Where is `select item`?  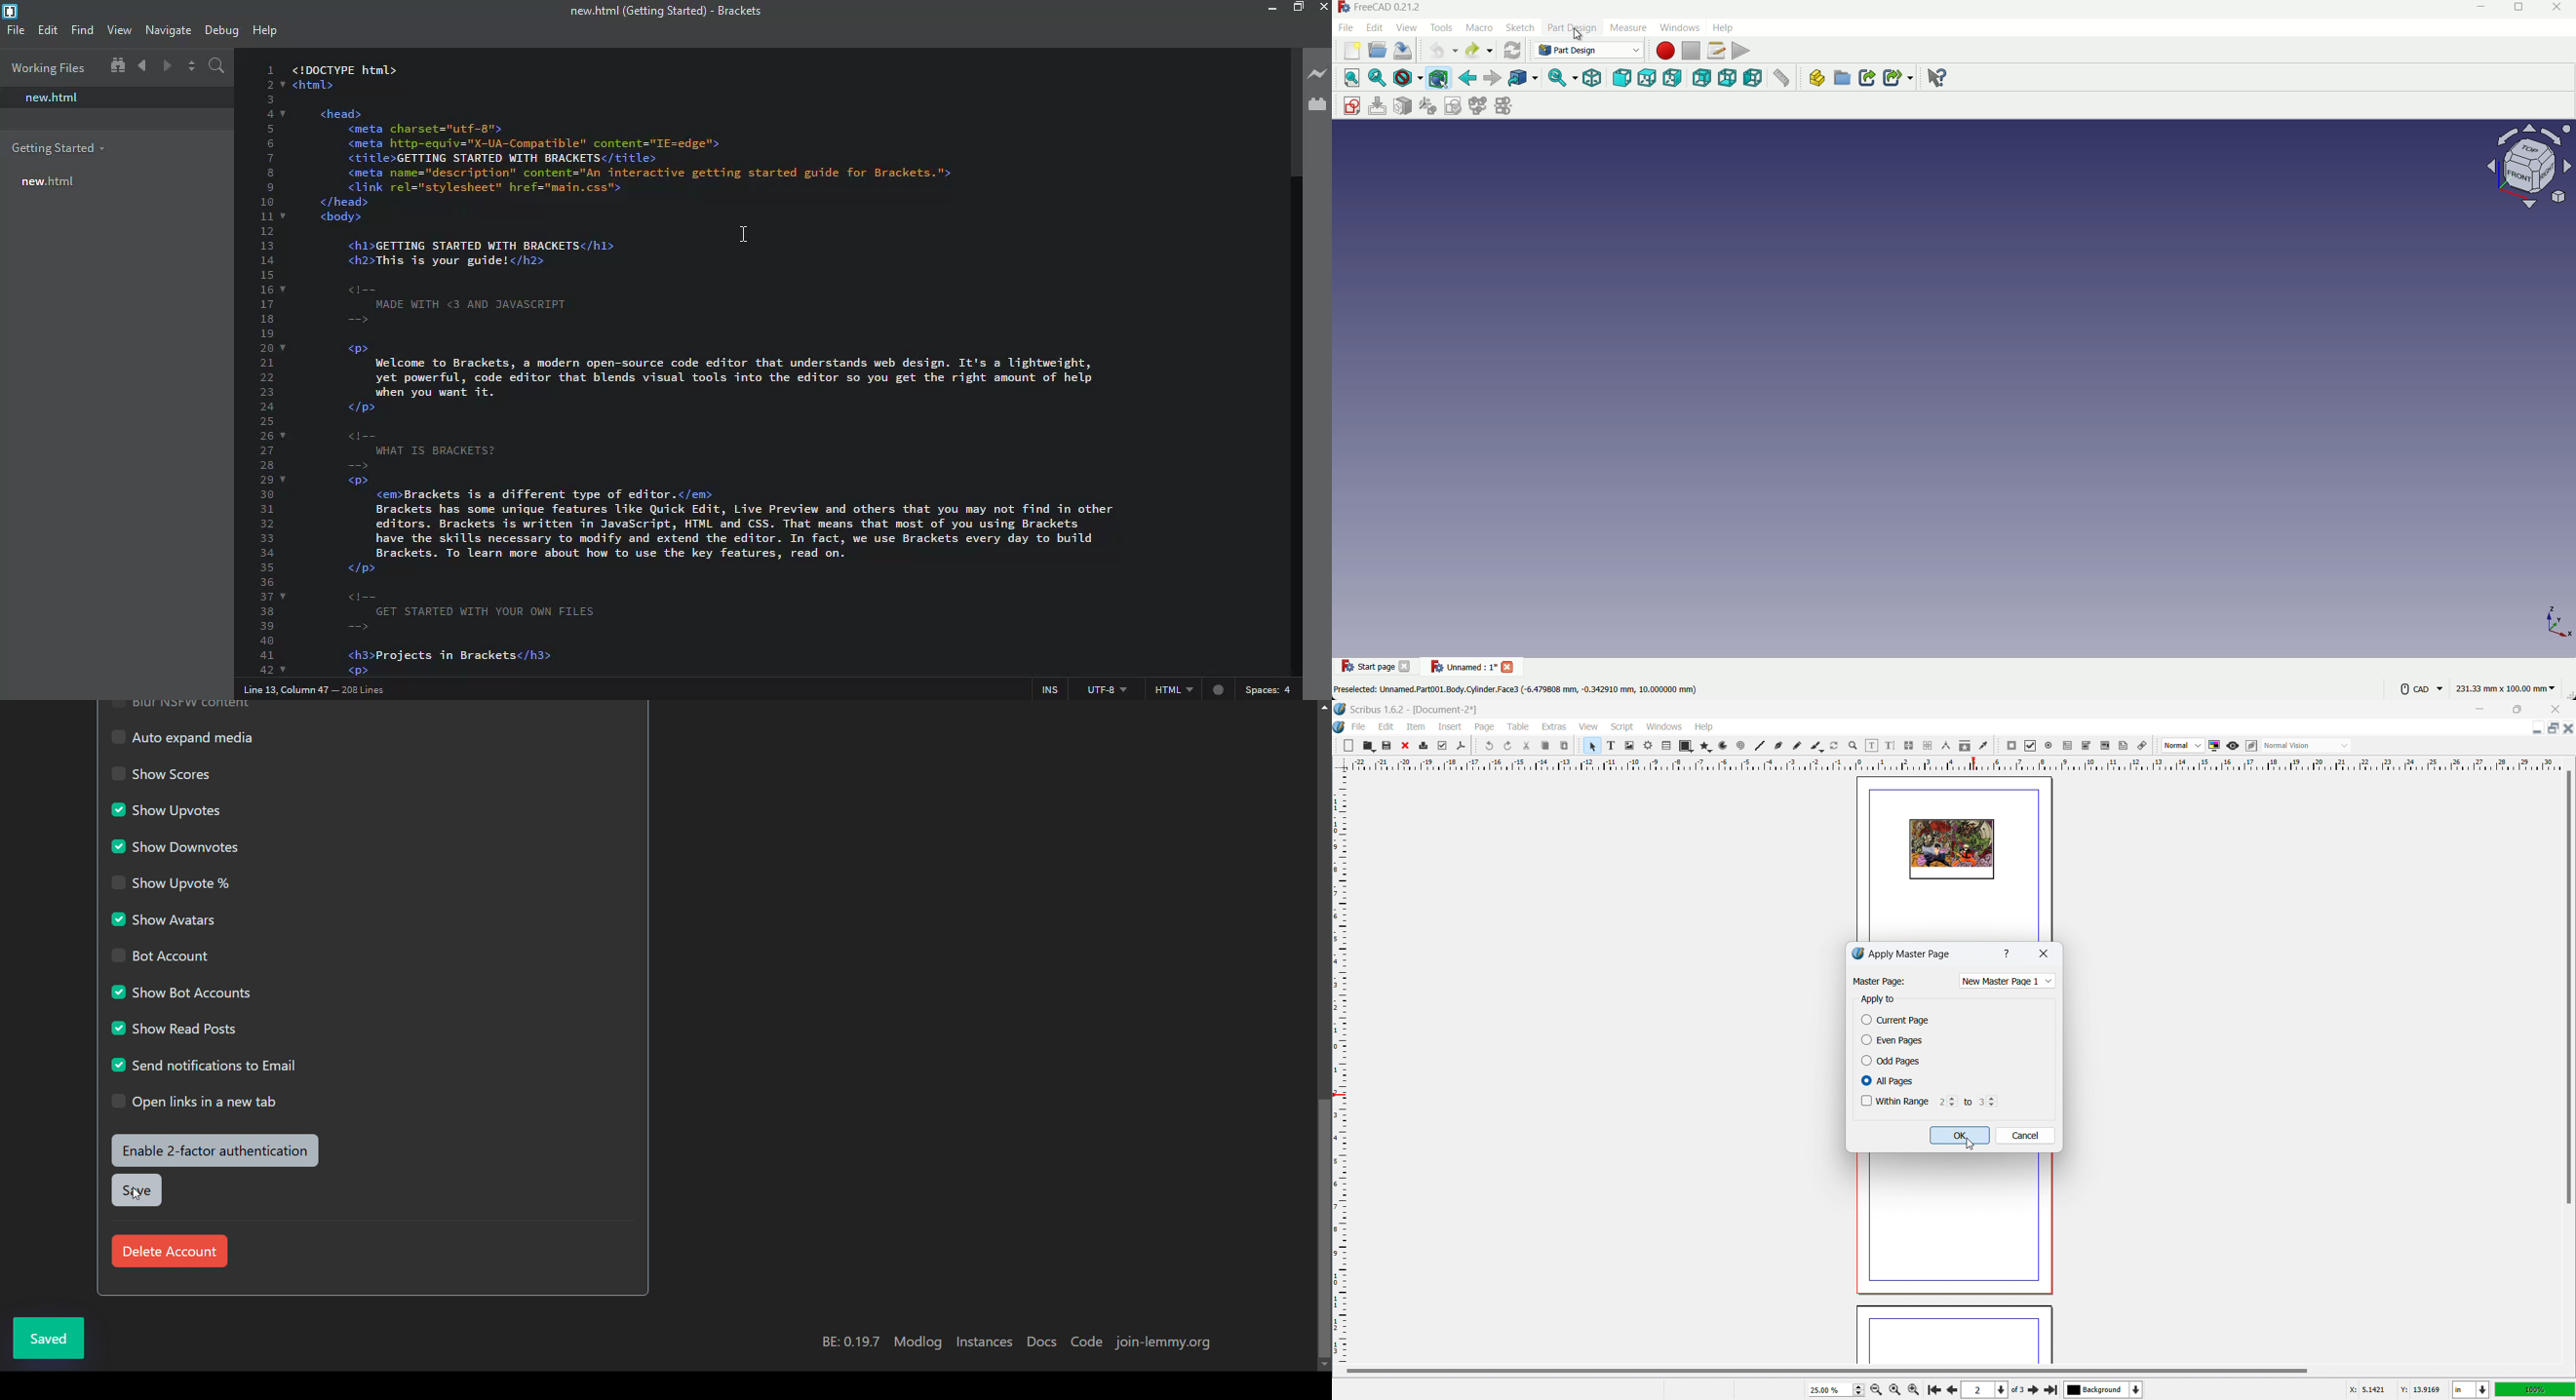
select item is located at coordinates (1592, 746).